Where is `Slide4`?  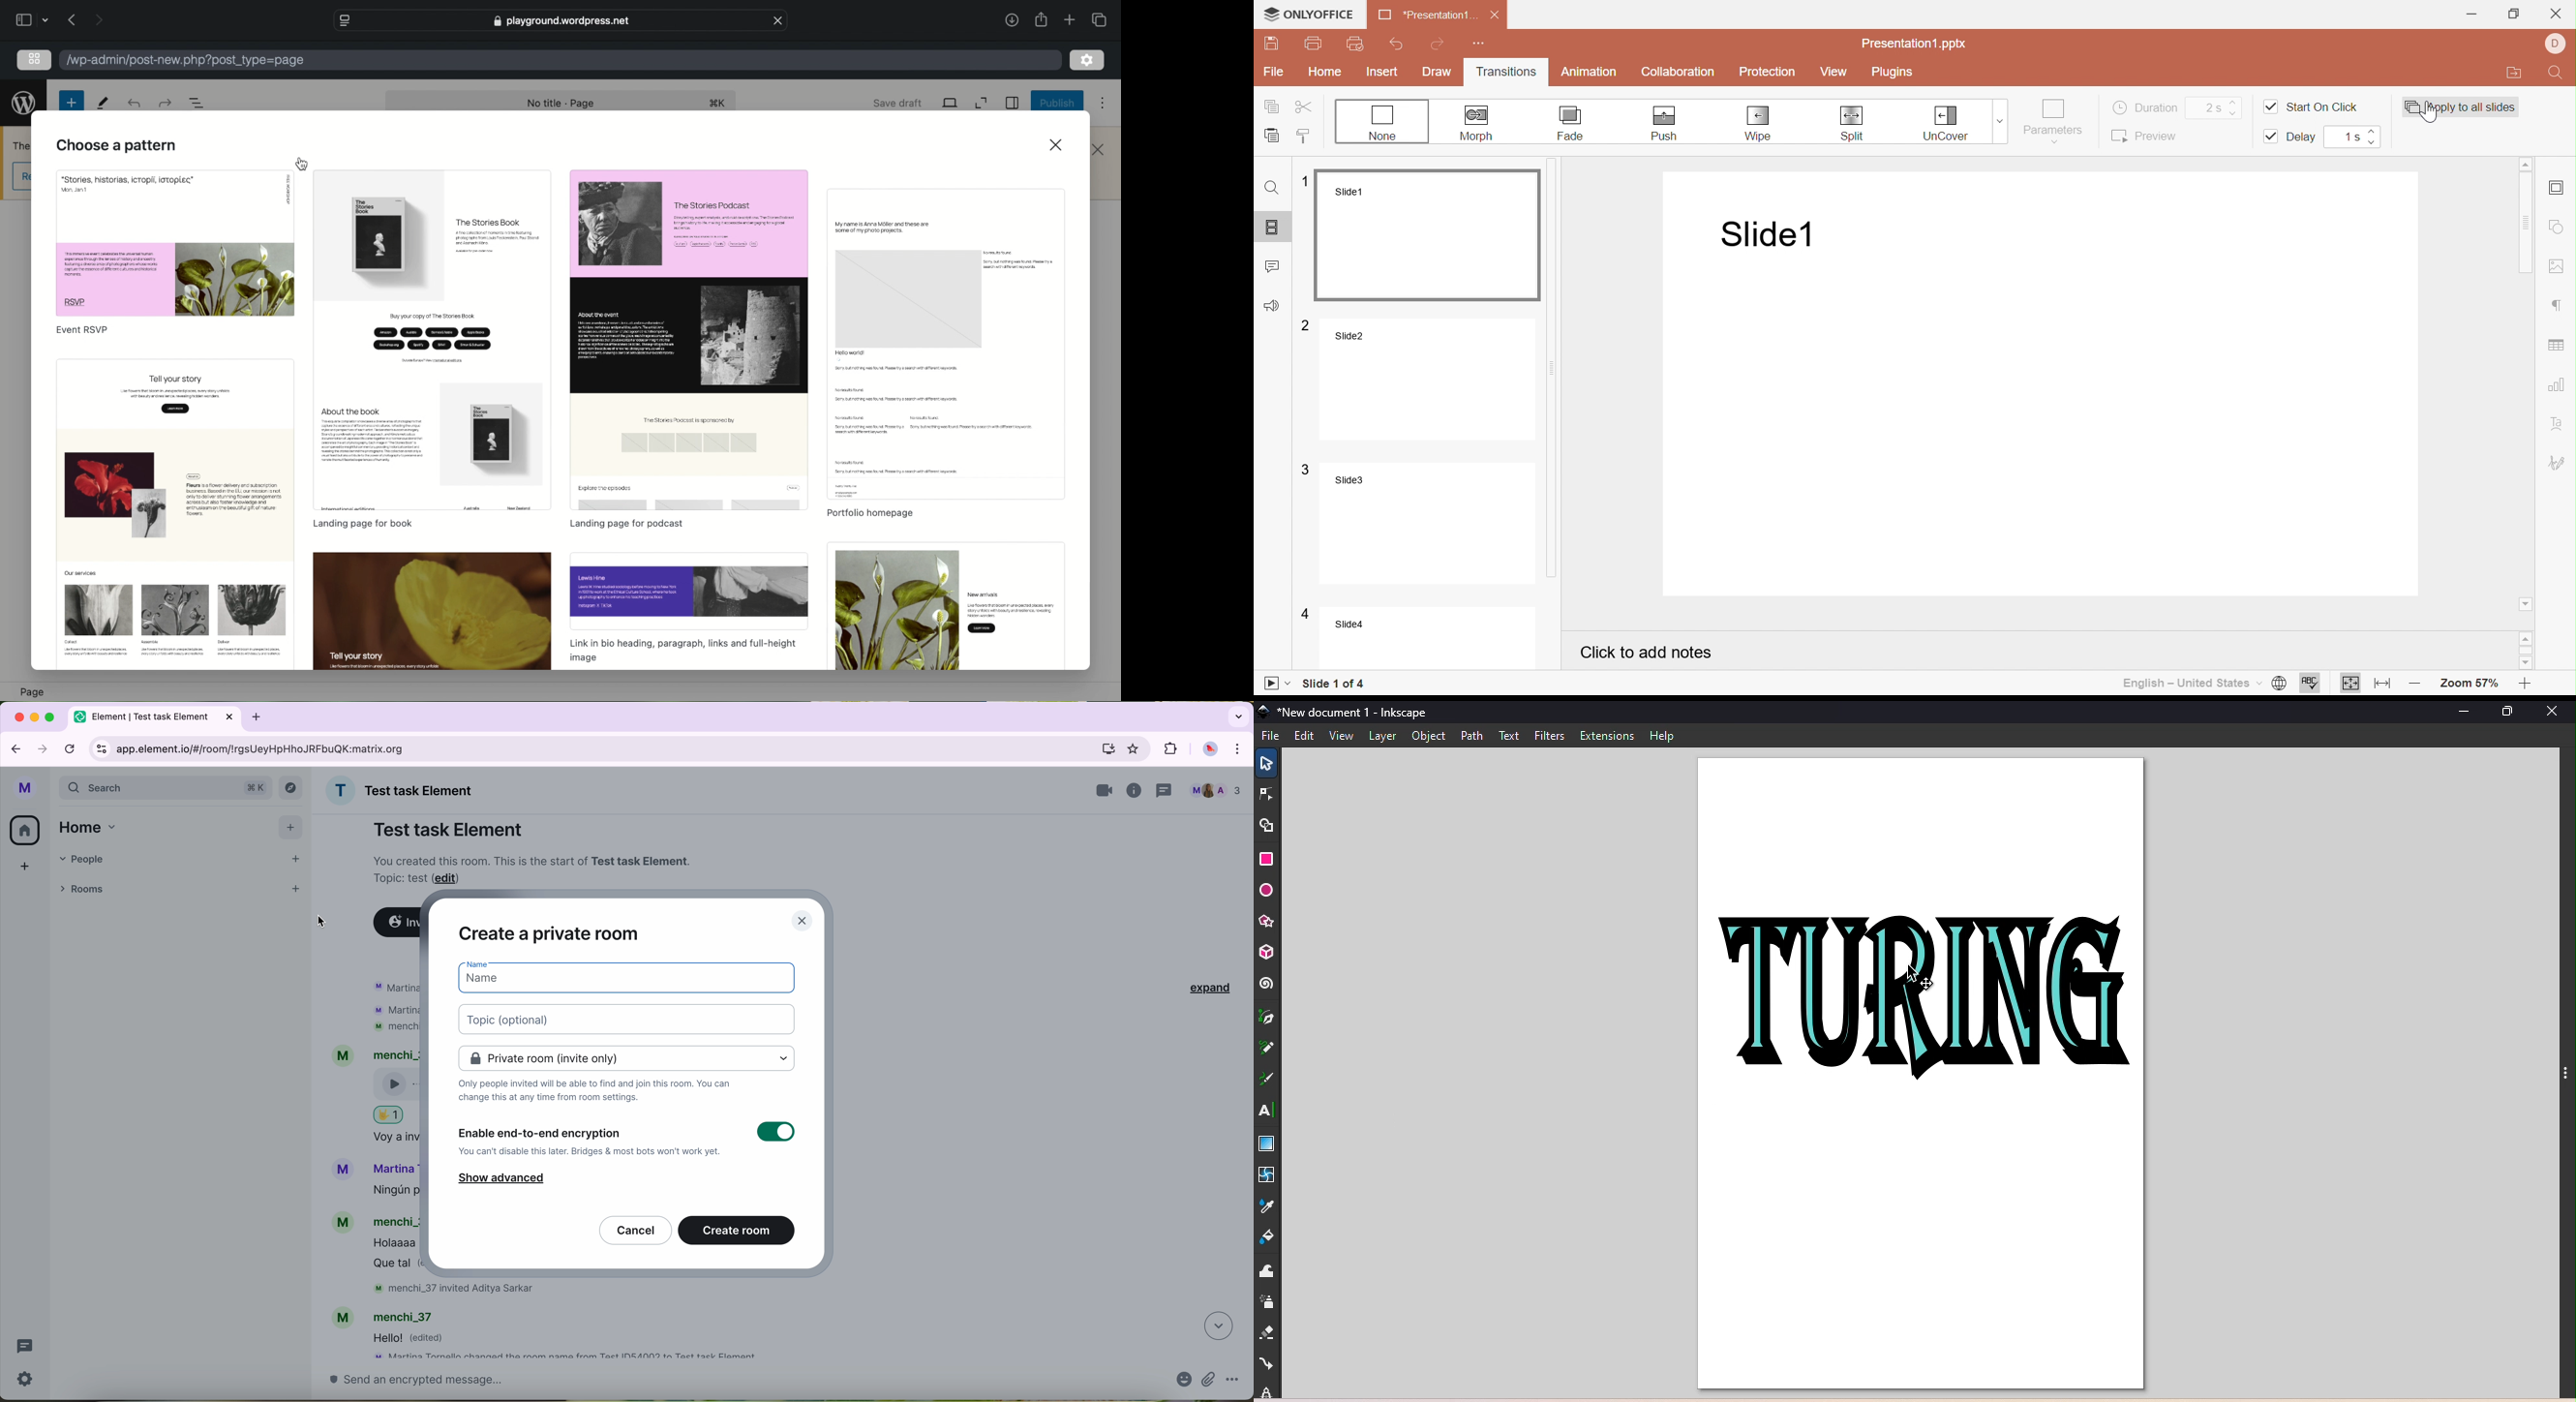
Slide4 is located at coordinates (1415, 636).